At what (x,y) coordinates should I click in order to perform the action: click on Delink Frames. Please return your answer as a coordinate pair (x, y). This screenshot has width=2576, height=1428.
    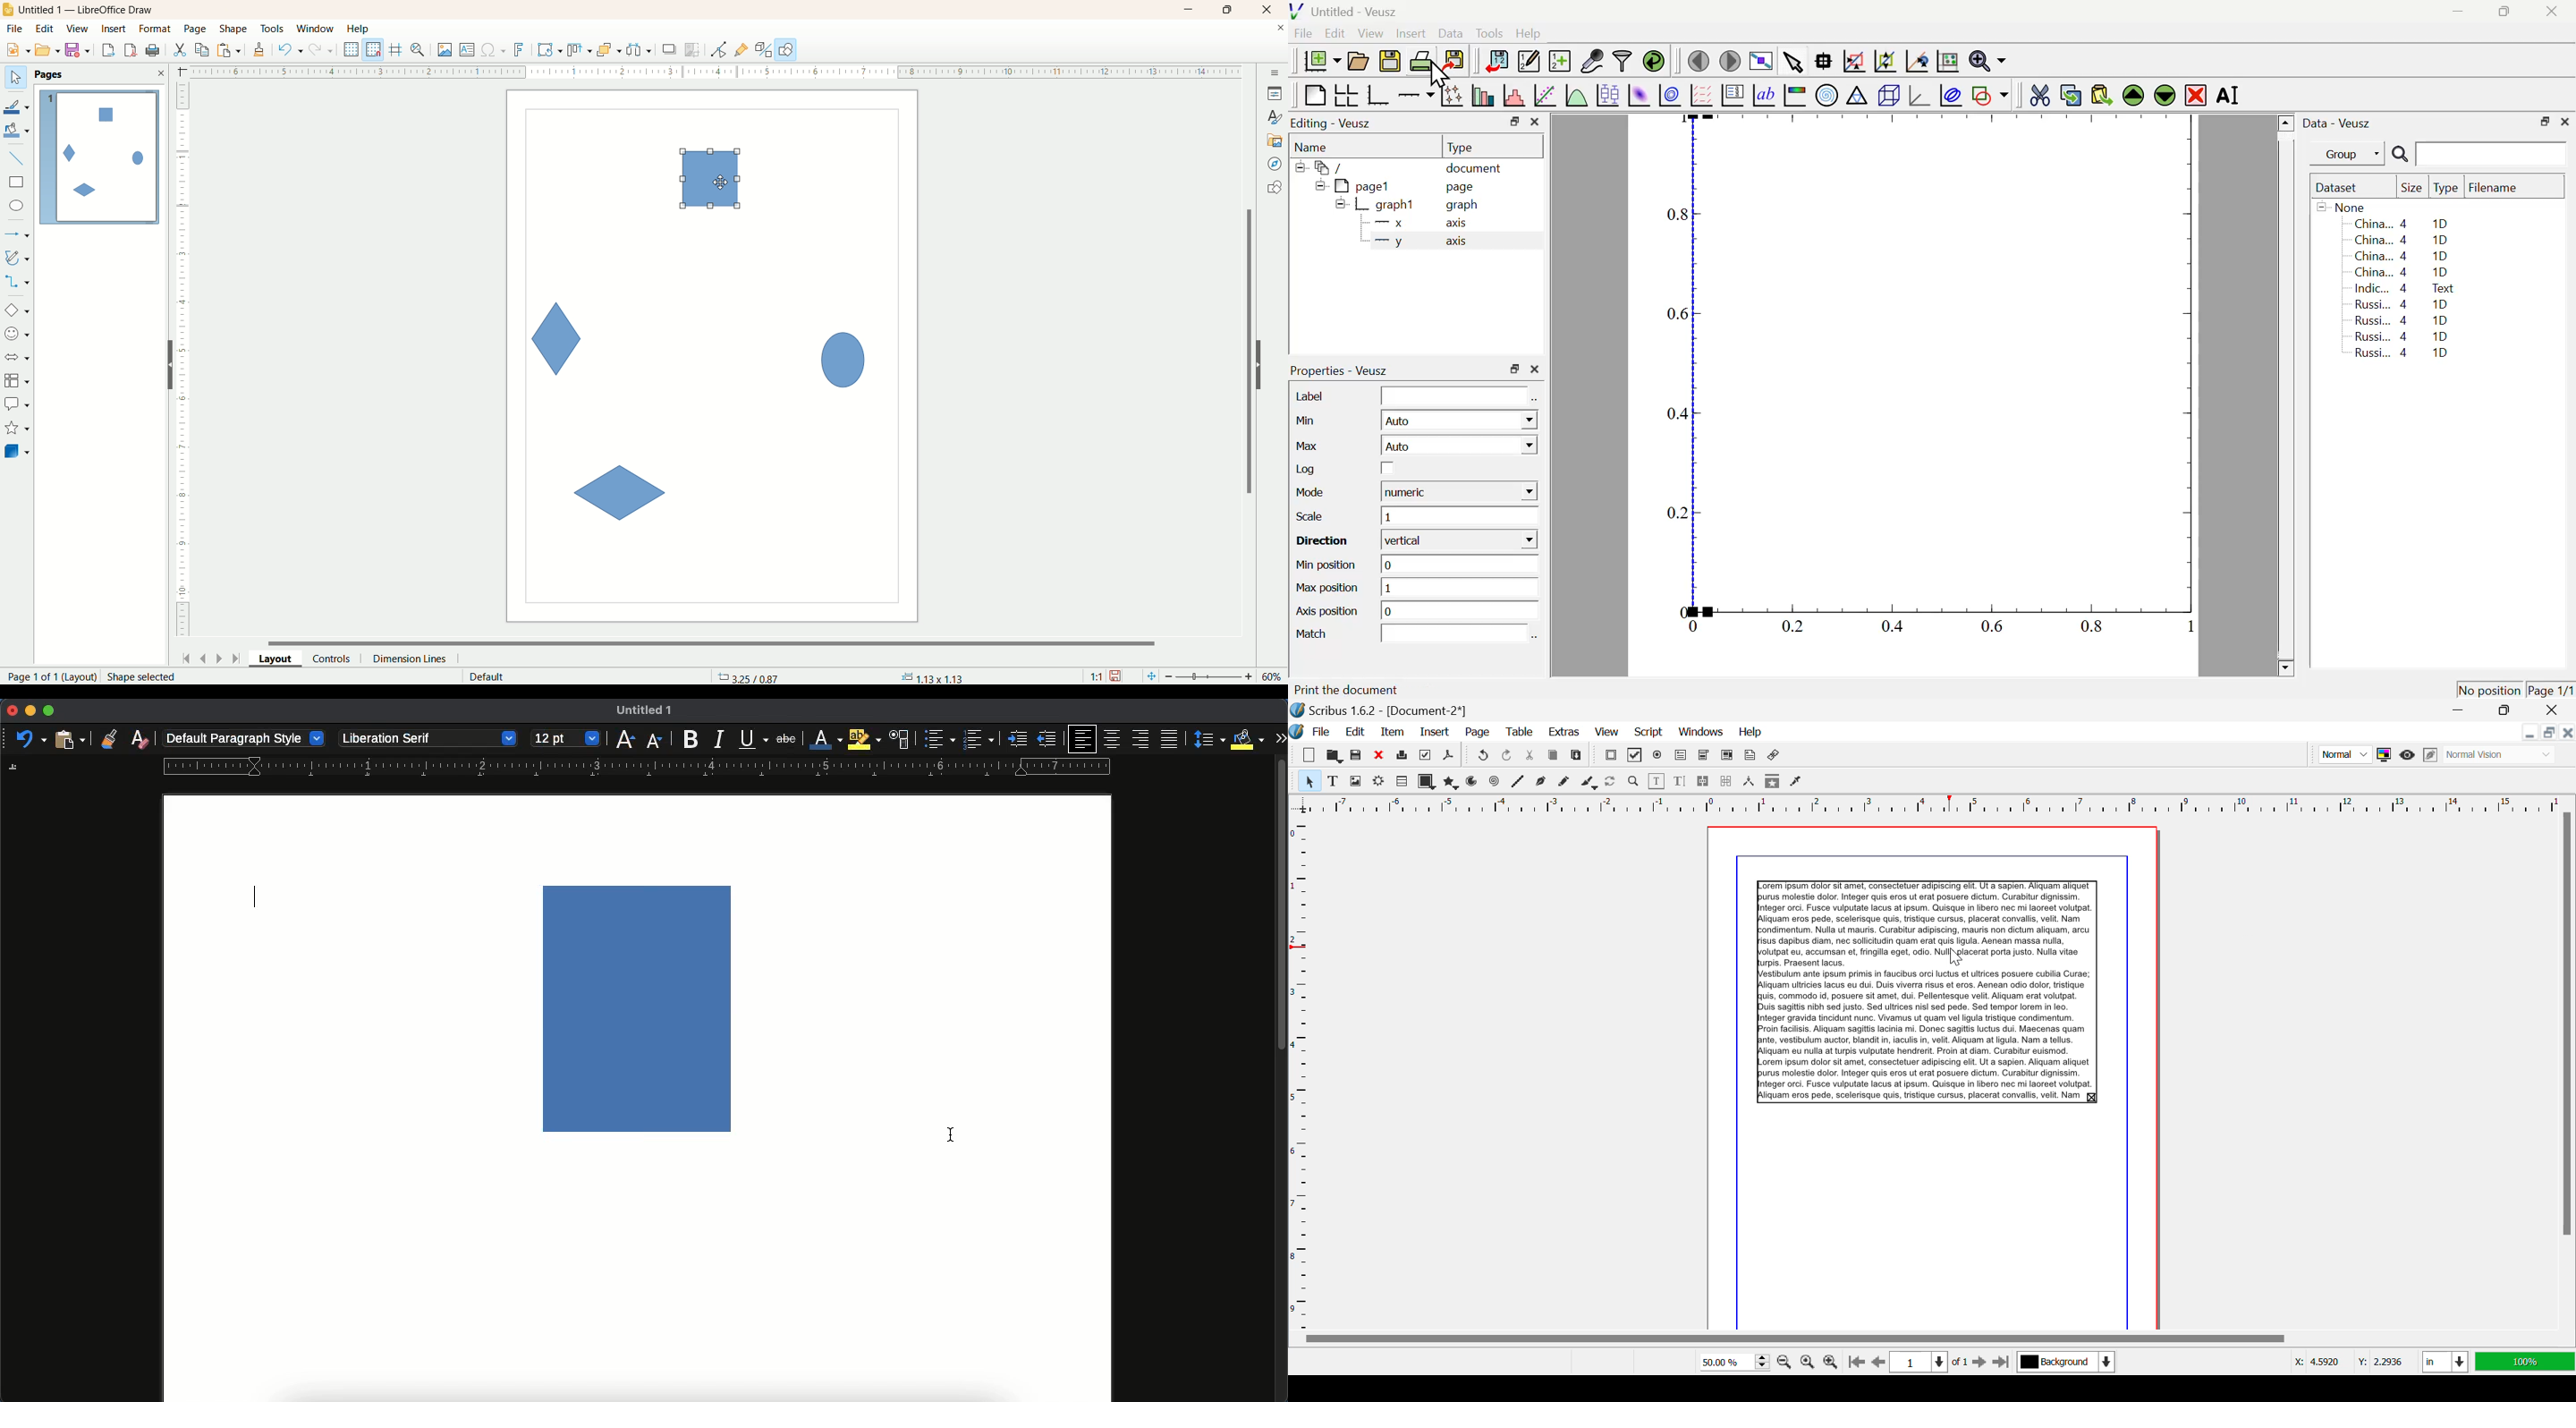
    Looking at the image, I should click on (1727, 781).